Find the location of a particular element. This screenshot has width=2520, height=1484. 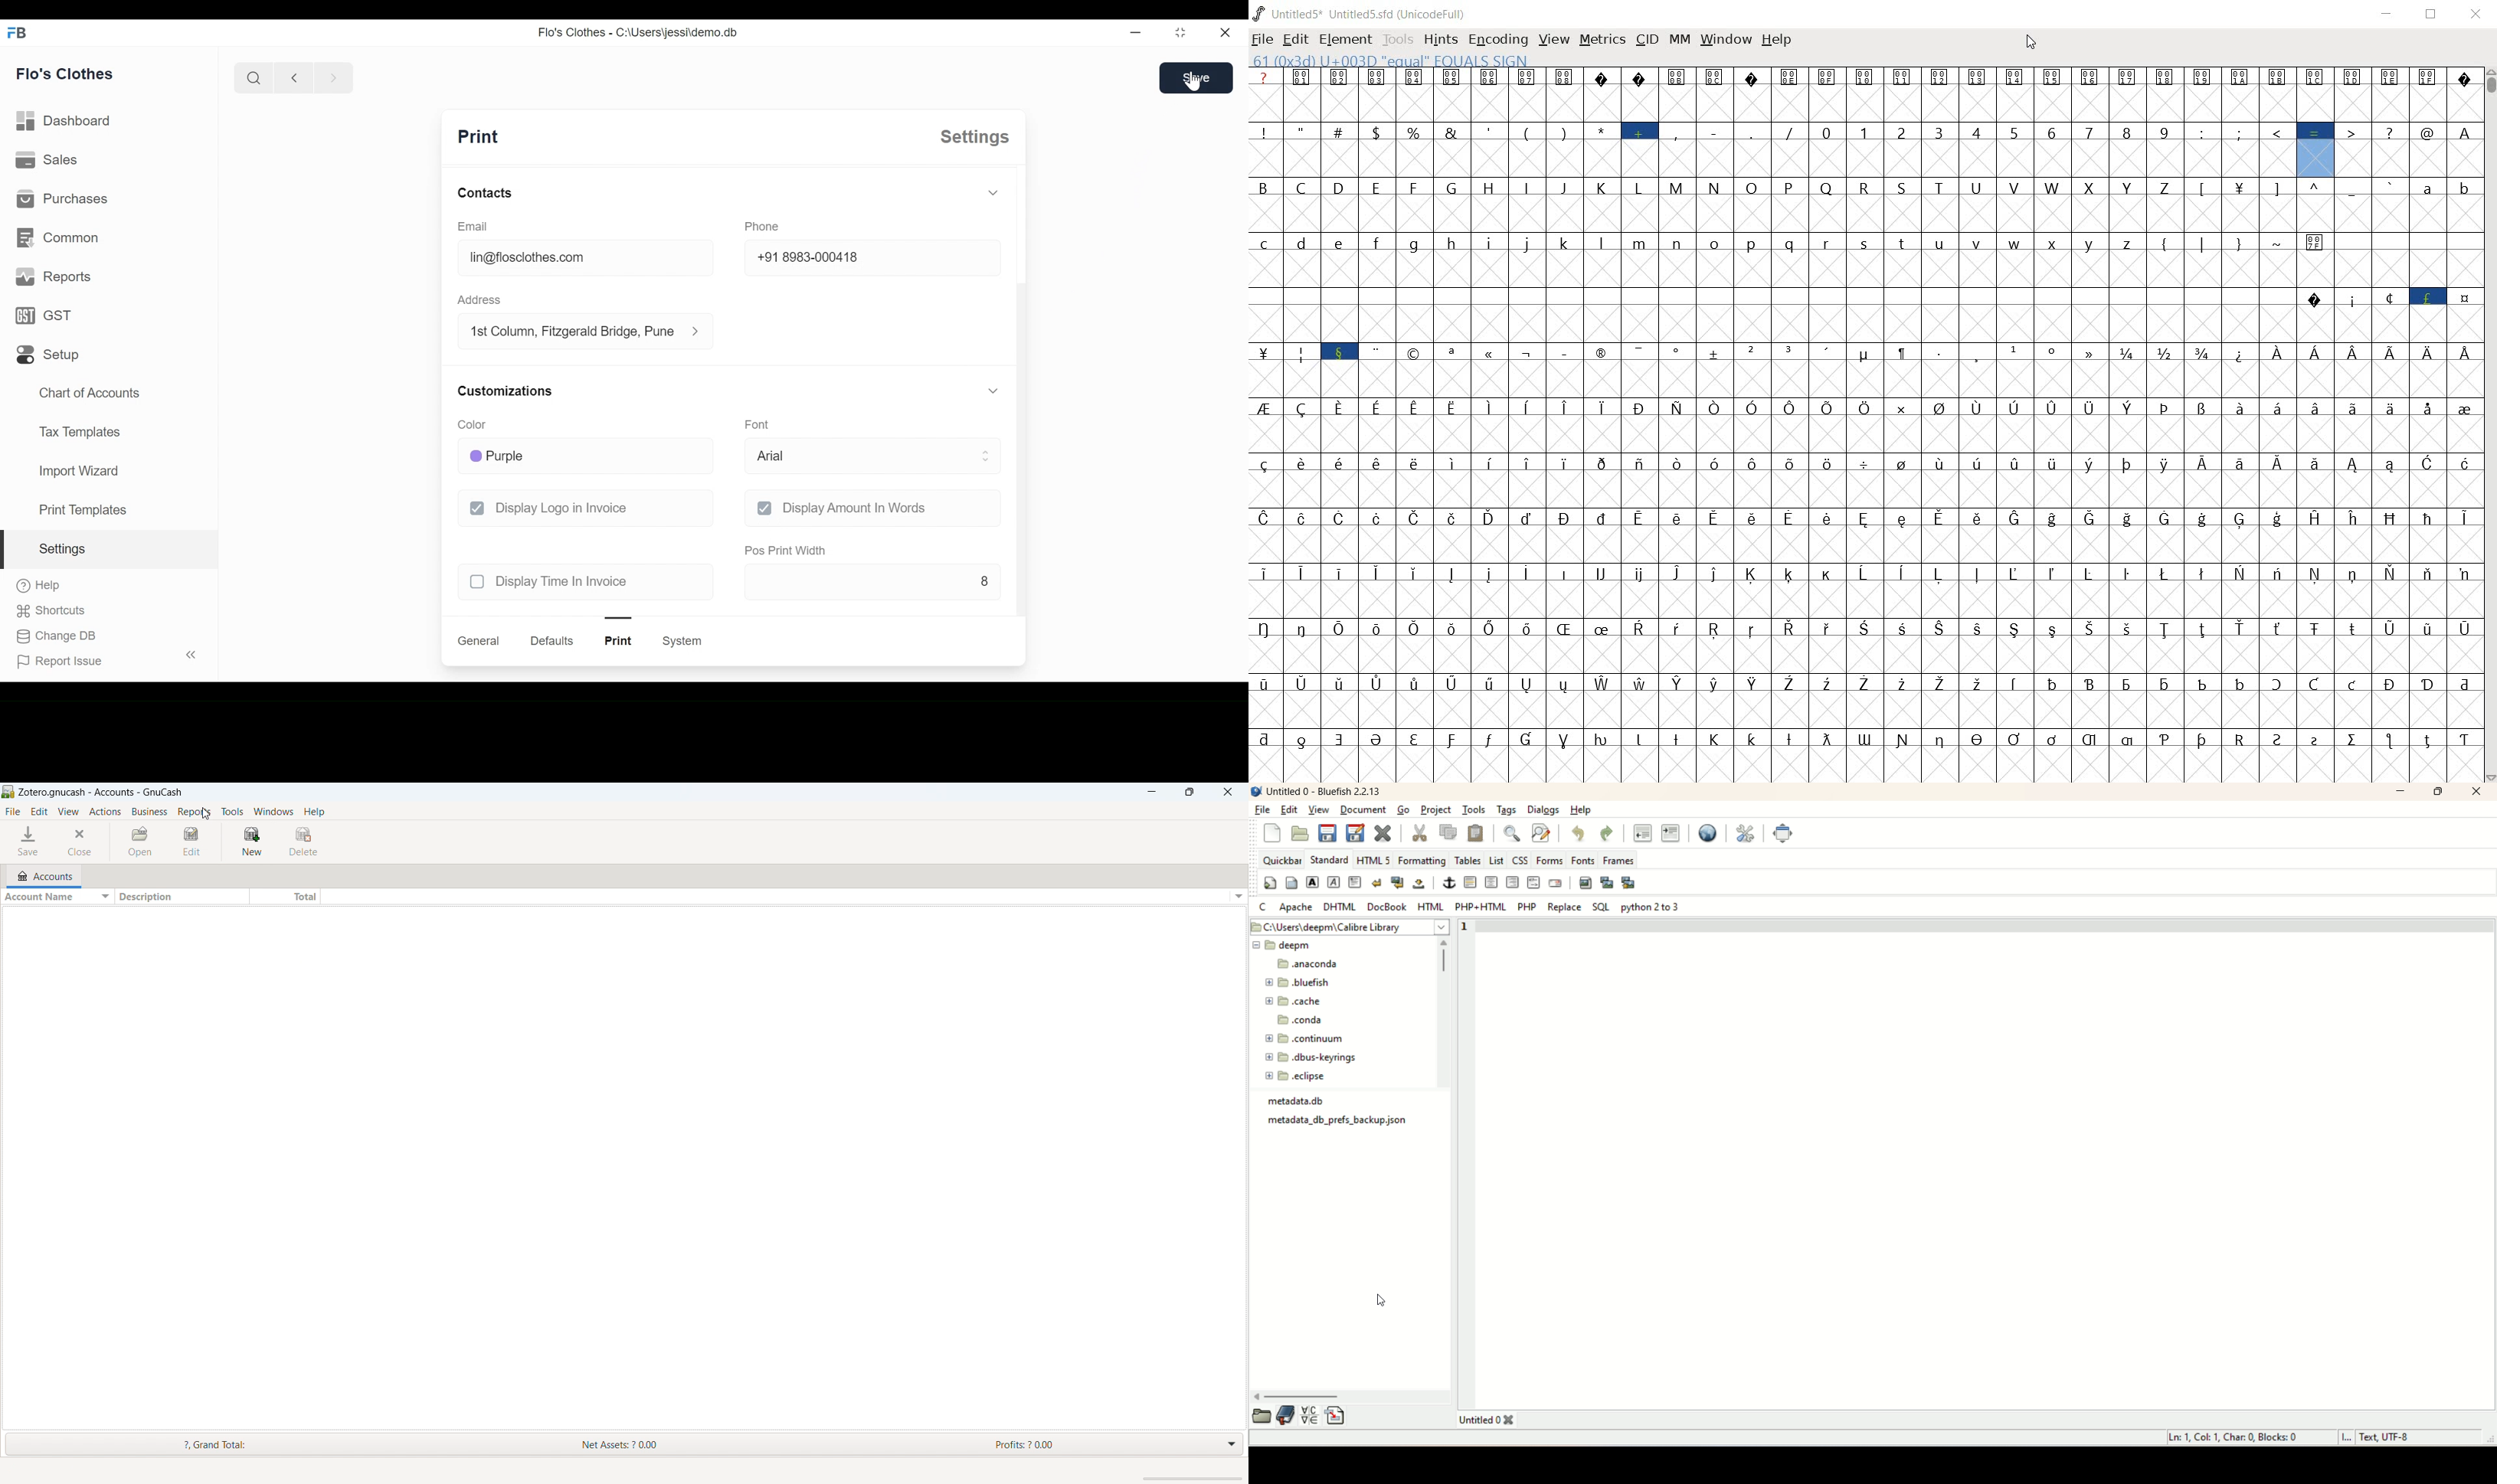

sales is located at coordinates (47, 159).